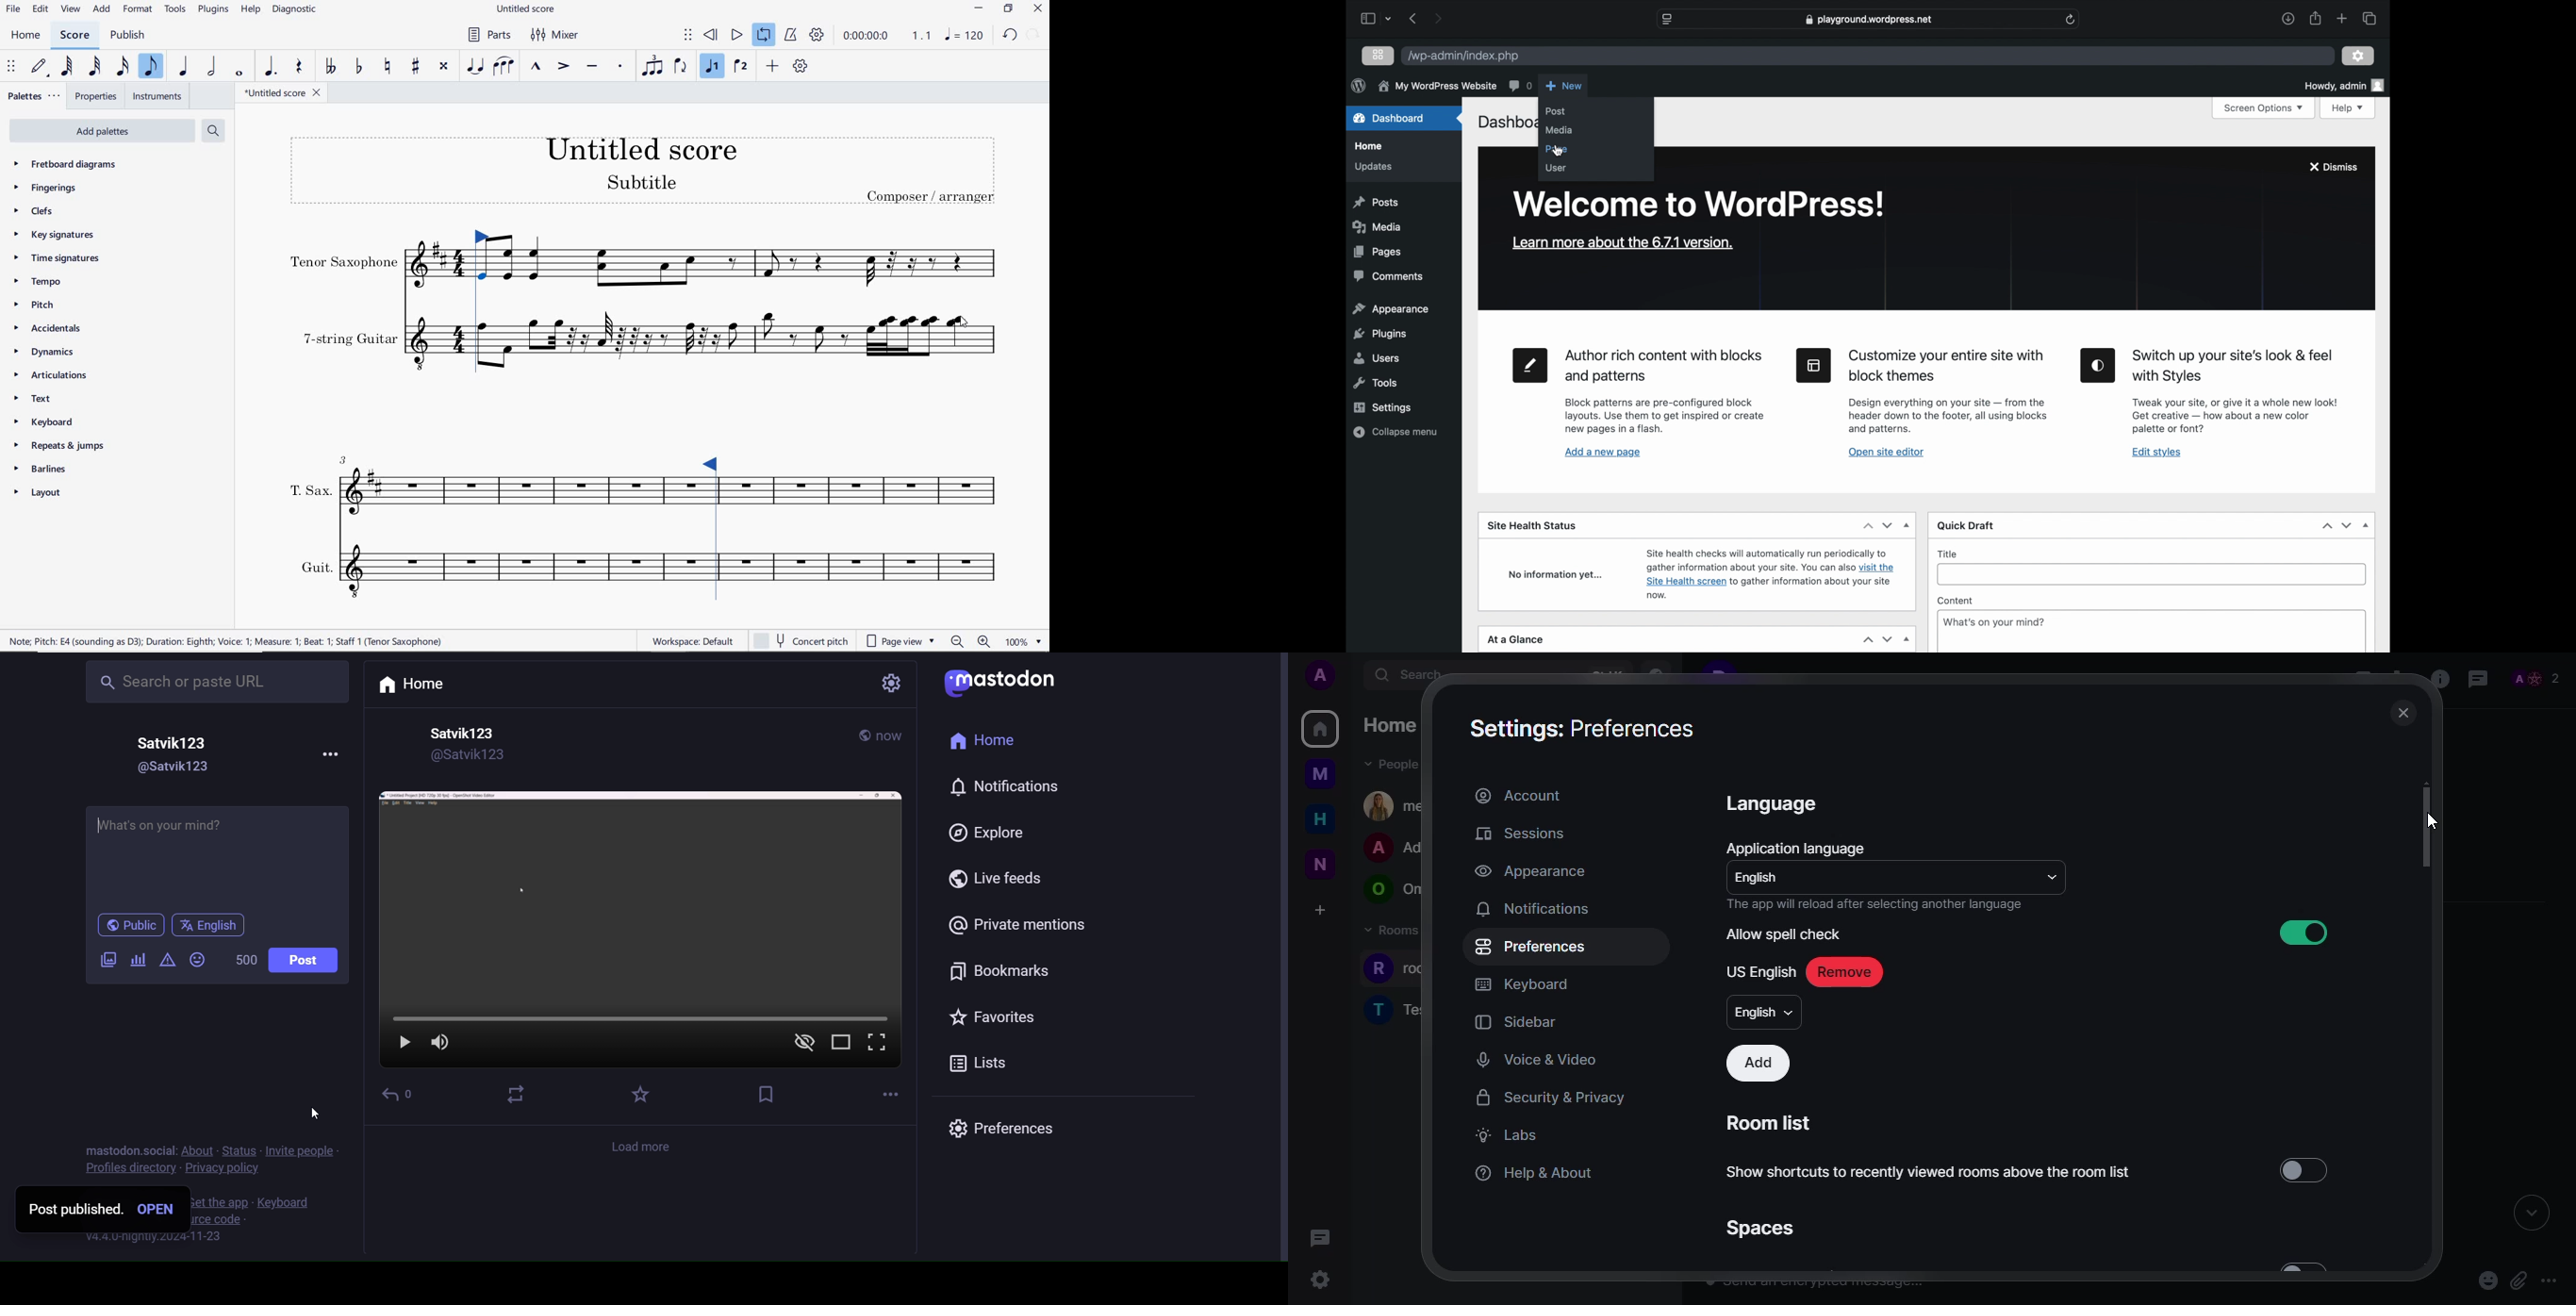  Describe the element at coordinates (1438, 19) in the screenshot. I see `next page` at that location.